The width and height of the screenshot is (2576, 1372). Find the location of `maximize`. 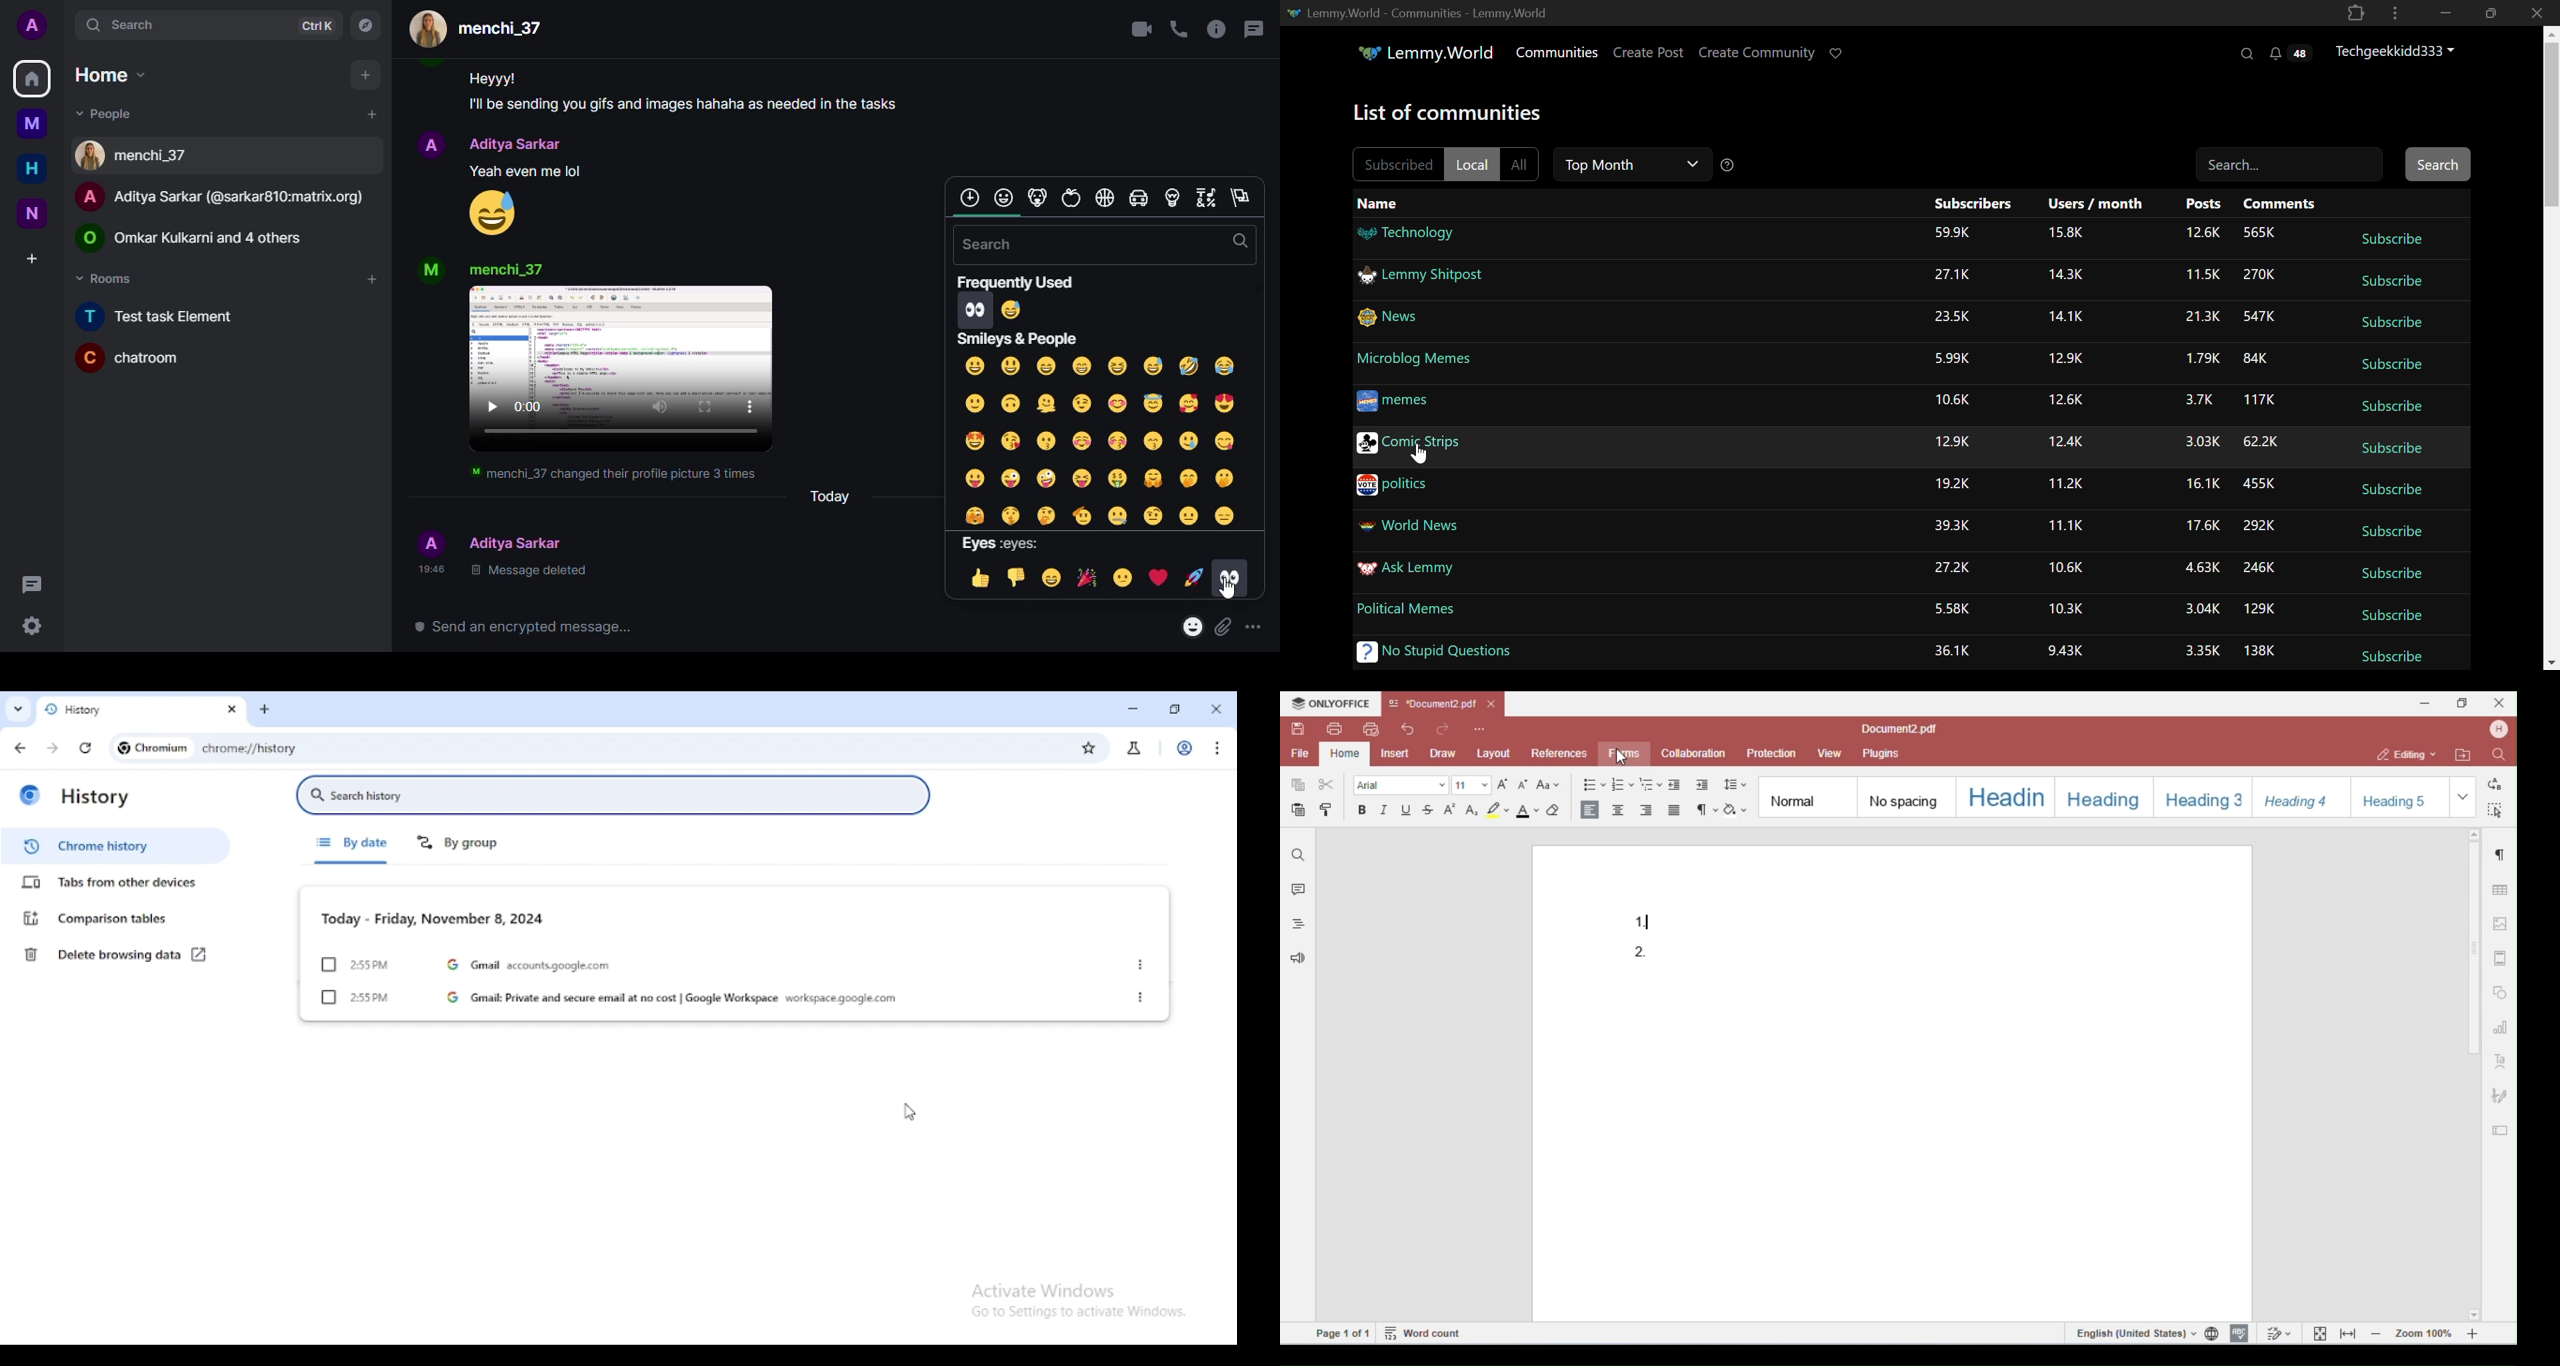

maximize is located at coordinates (1175, 709).